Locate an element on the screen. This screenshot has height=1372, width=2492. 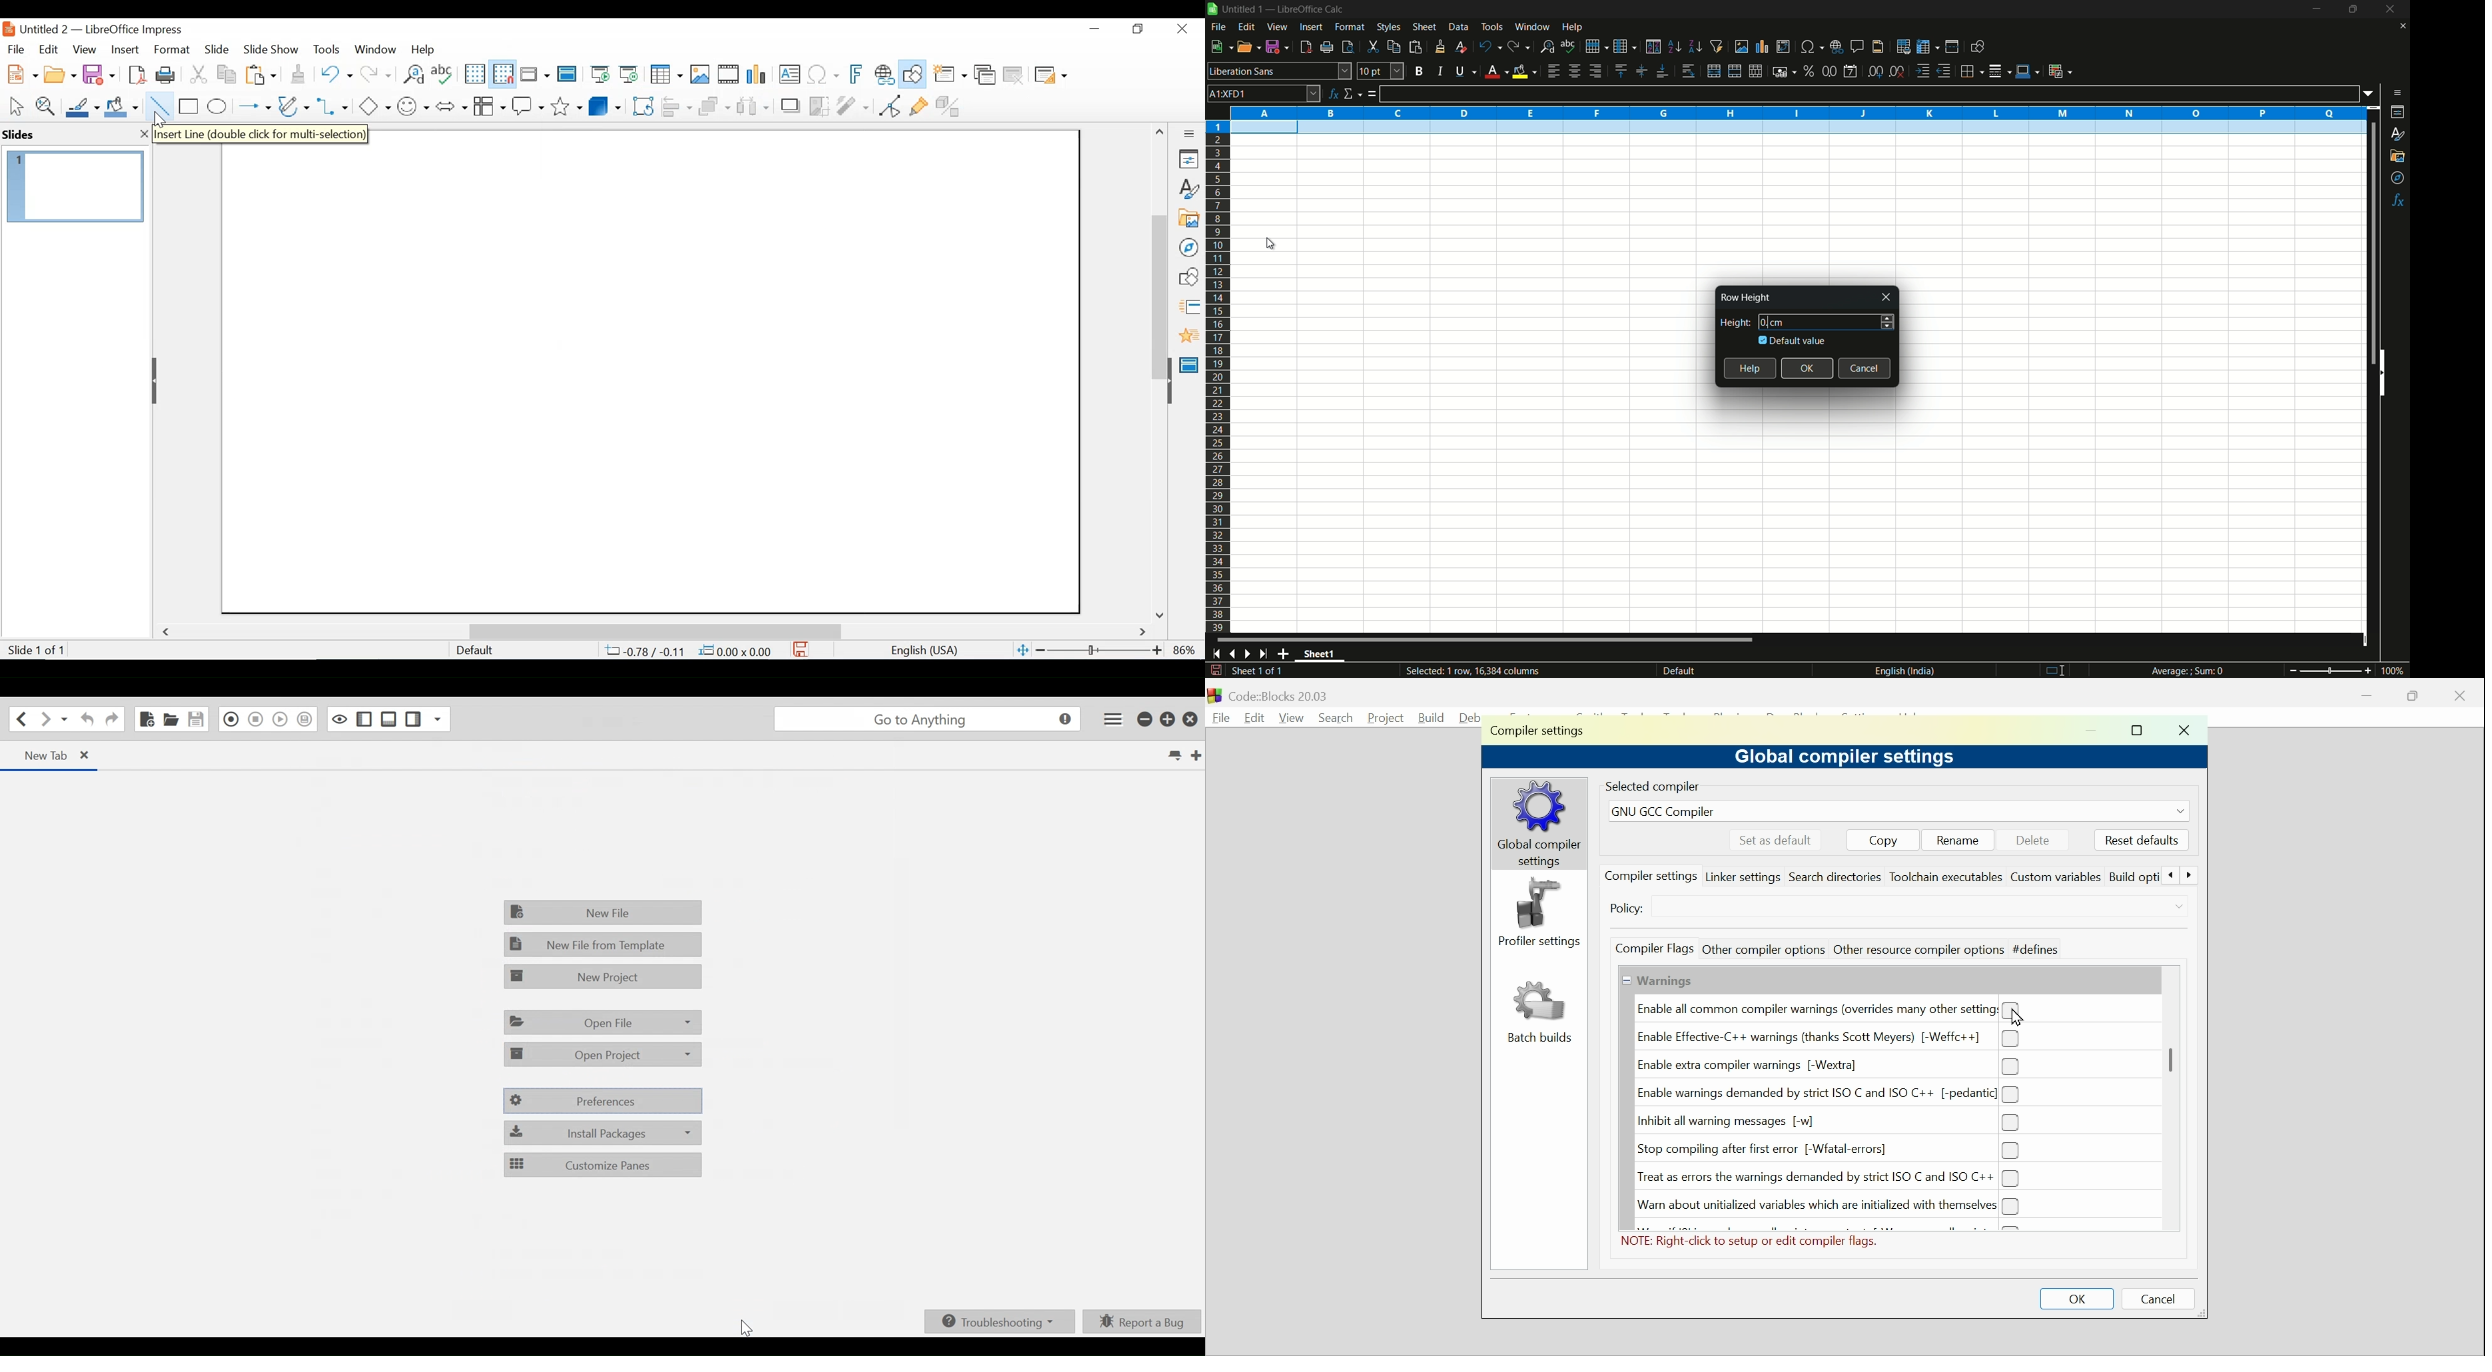
bold is located at coordinates (1418, 70).